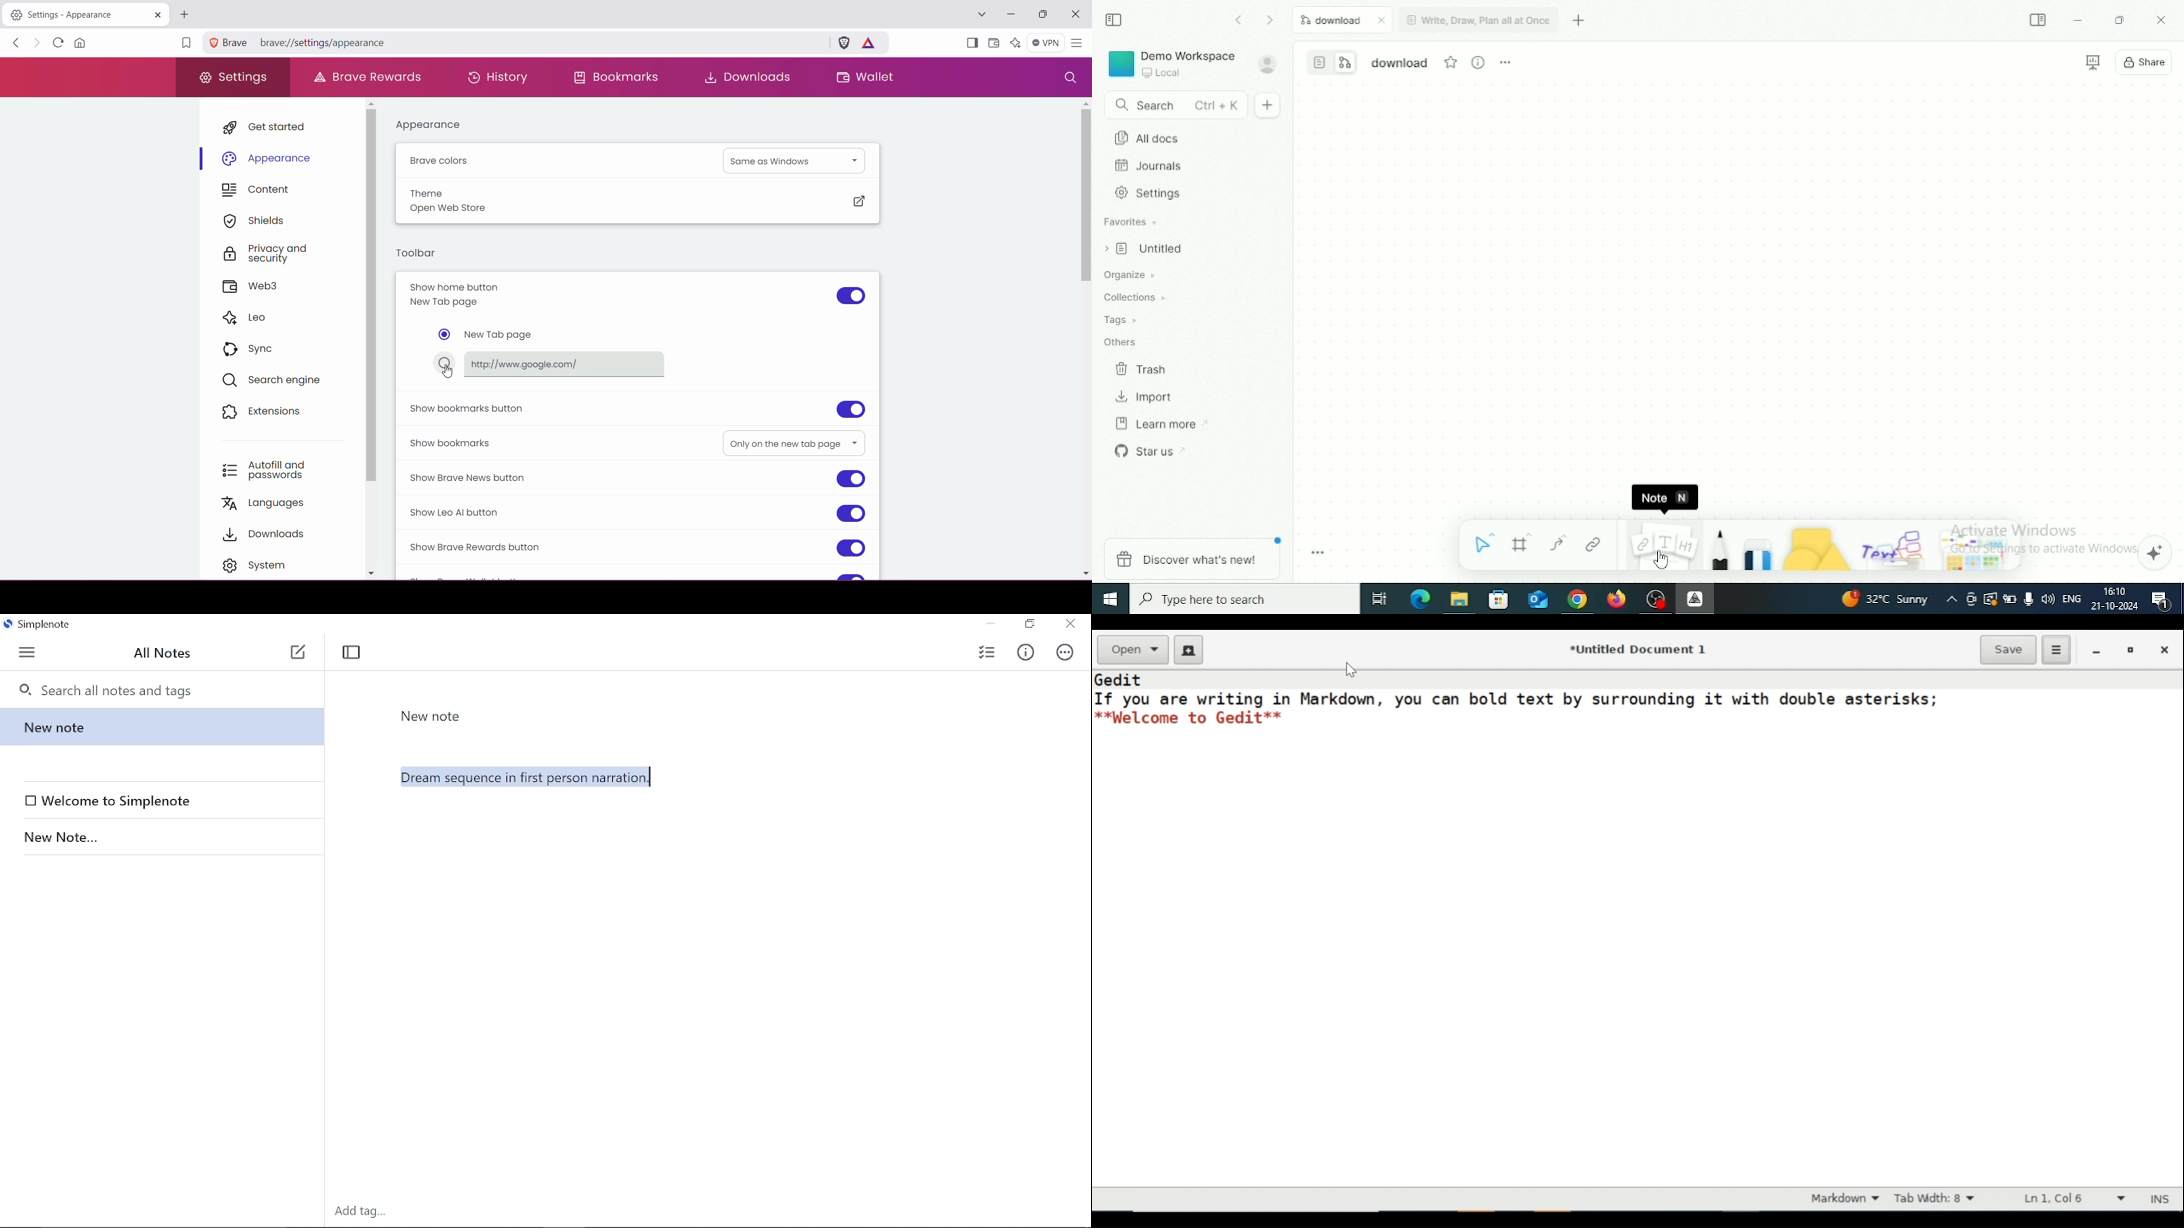 The height and width of the screenshot is (1232, 2184). What do you see at coordinates (1125, 321) in the screenshot?
I see `Tags` at bounding box center [1125, 321].